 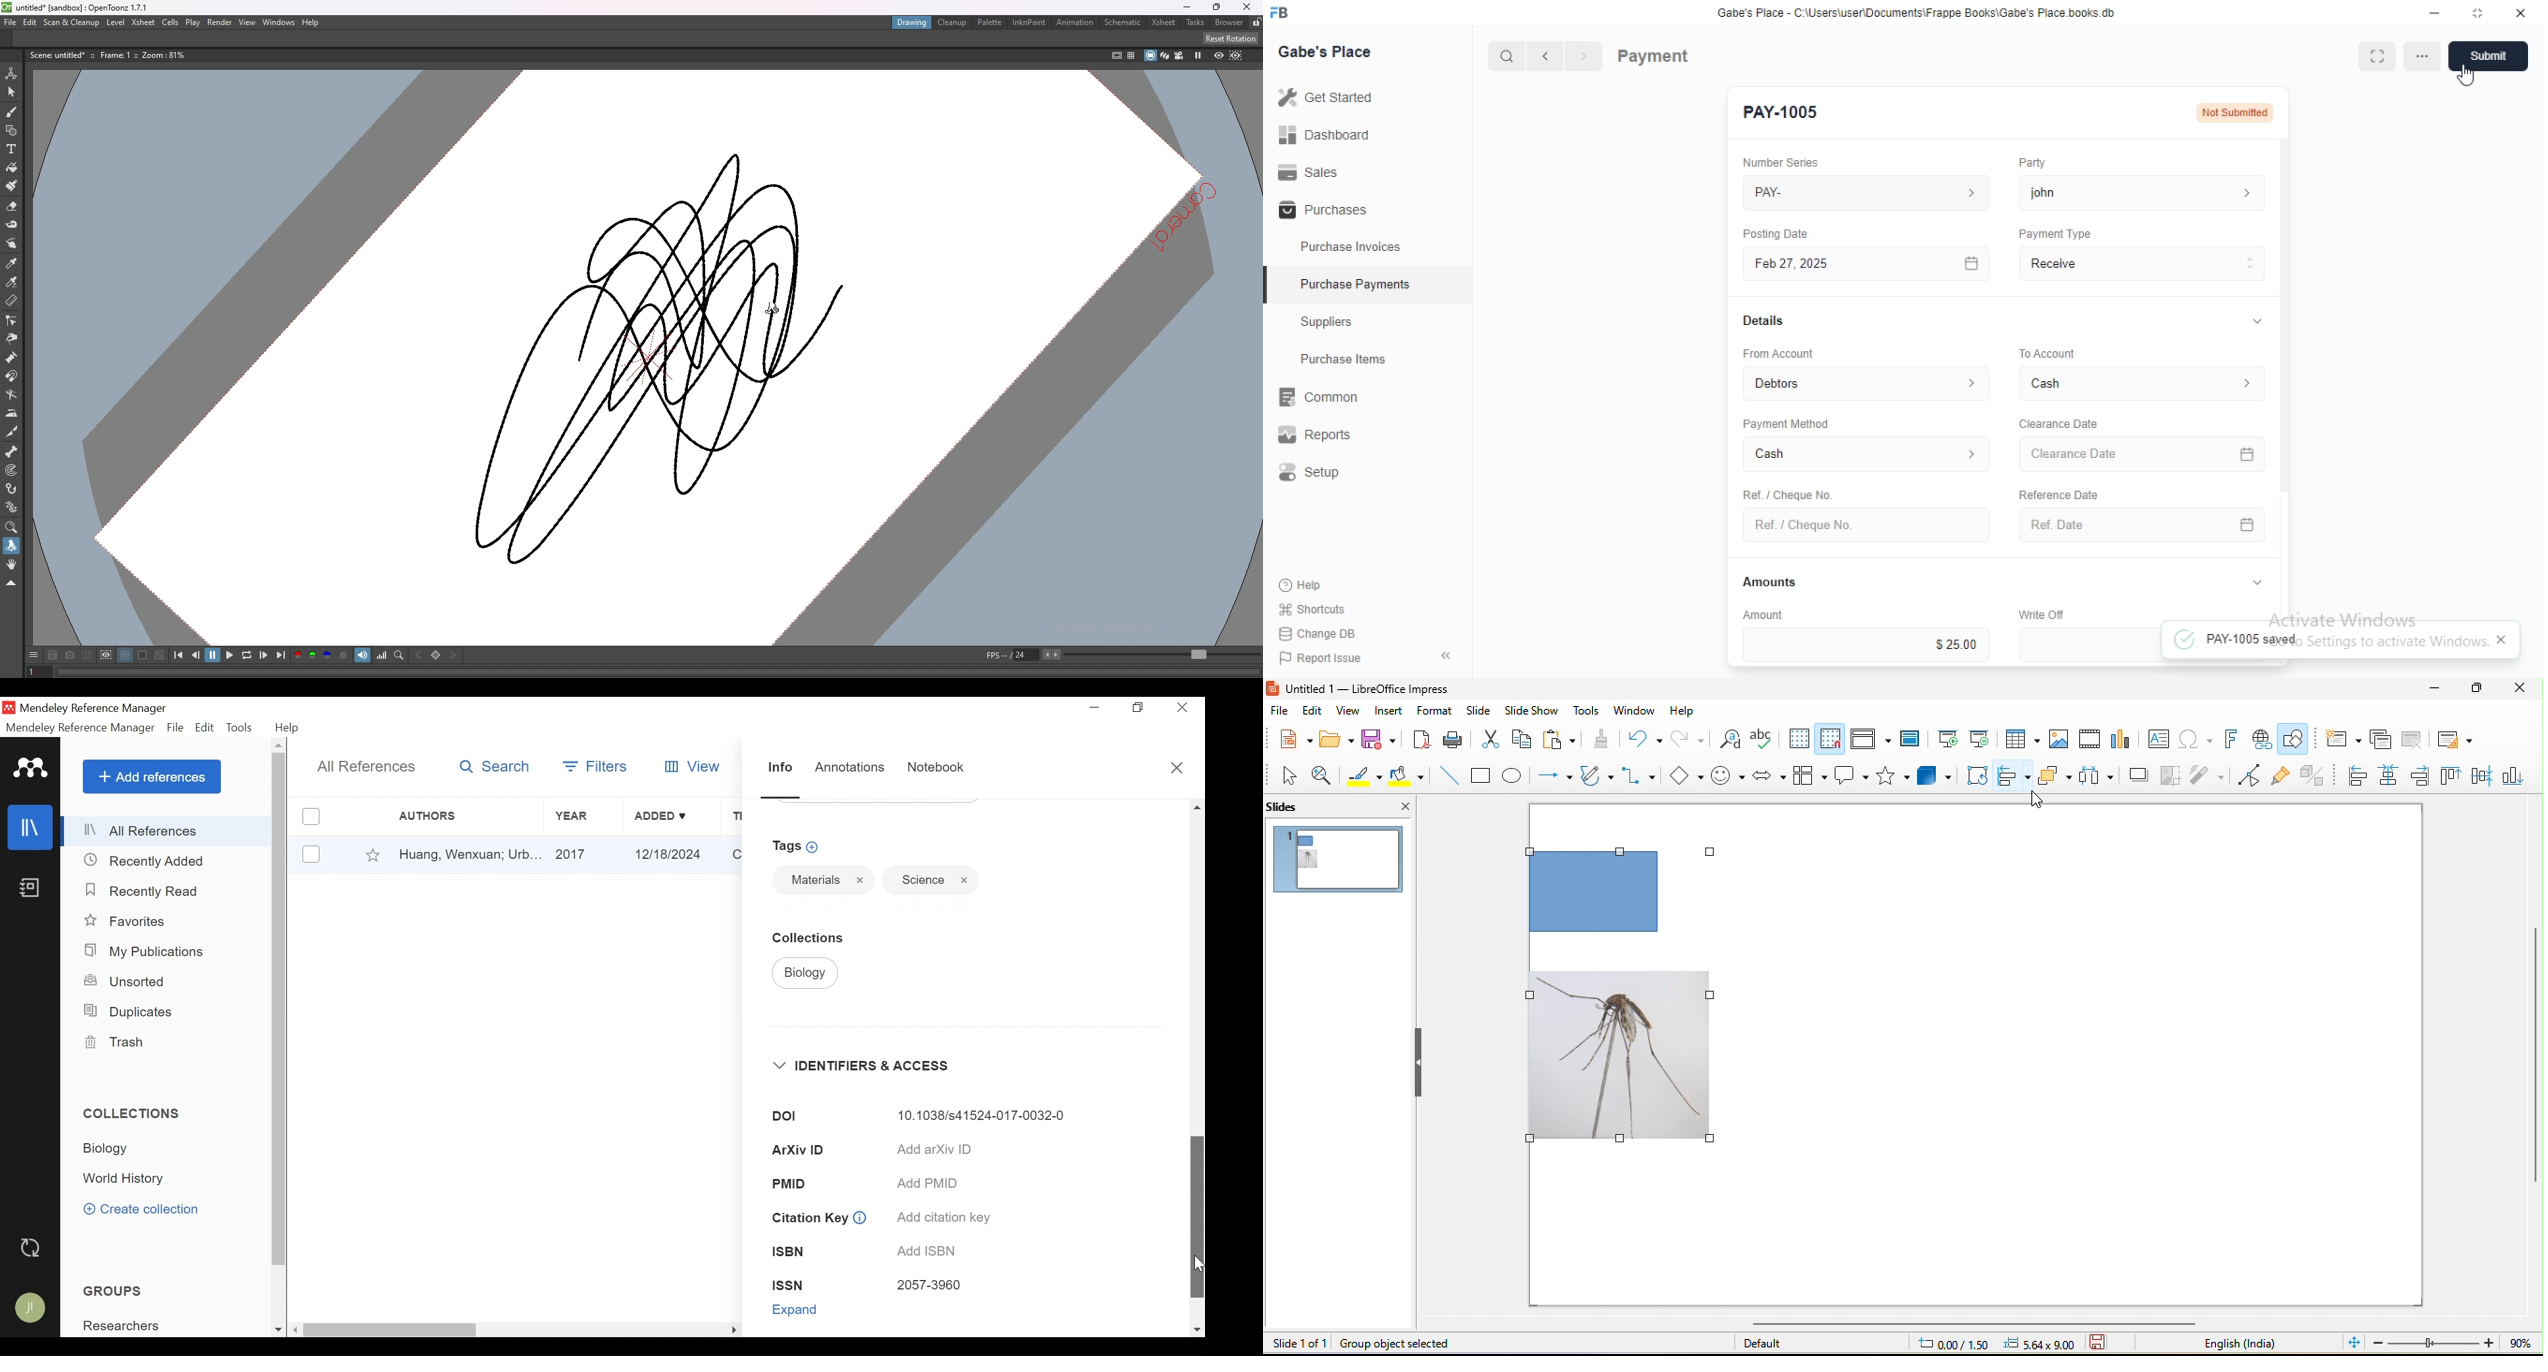 What do you see at coordinates (1022, 655) in the screenshot?
I see `fps` at bounding box center [1022, 655].